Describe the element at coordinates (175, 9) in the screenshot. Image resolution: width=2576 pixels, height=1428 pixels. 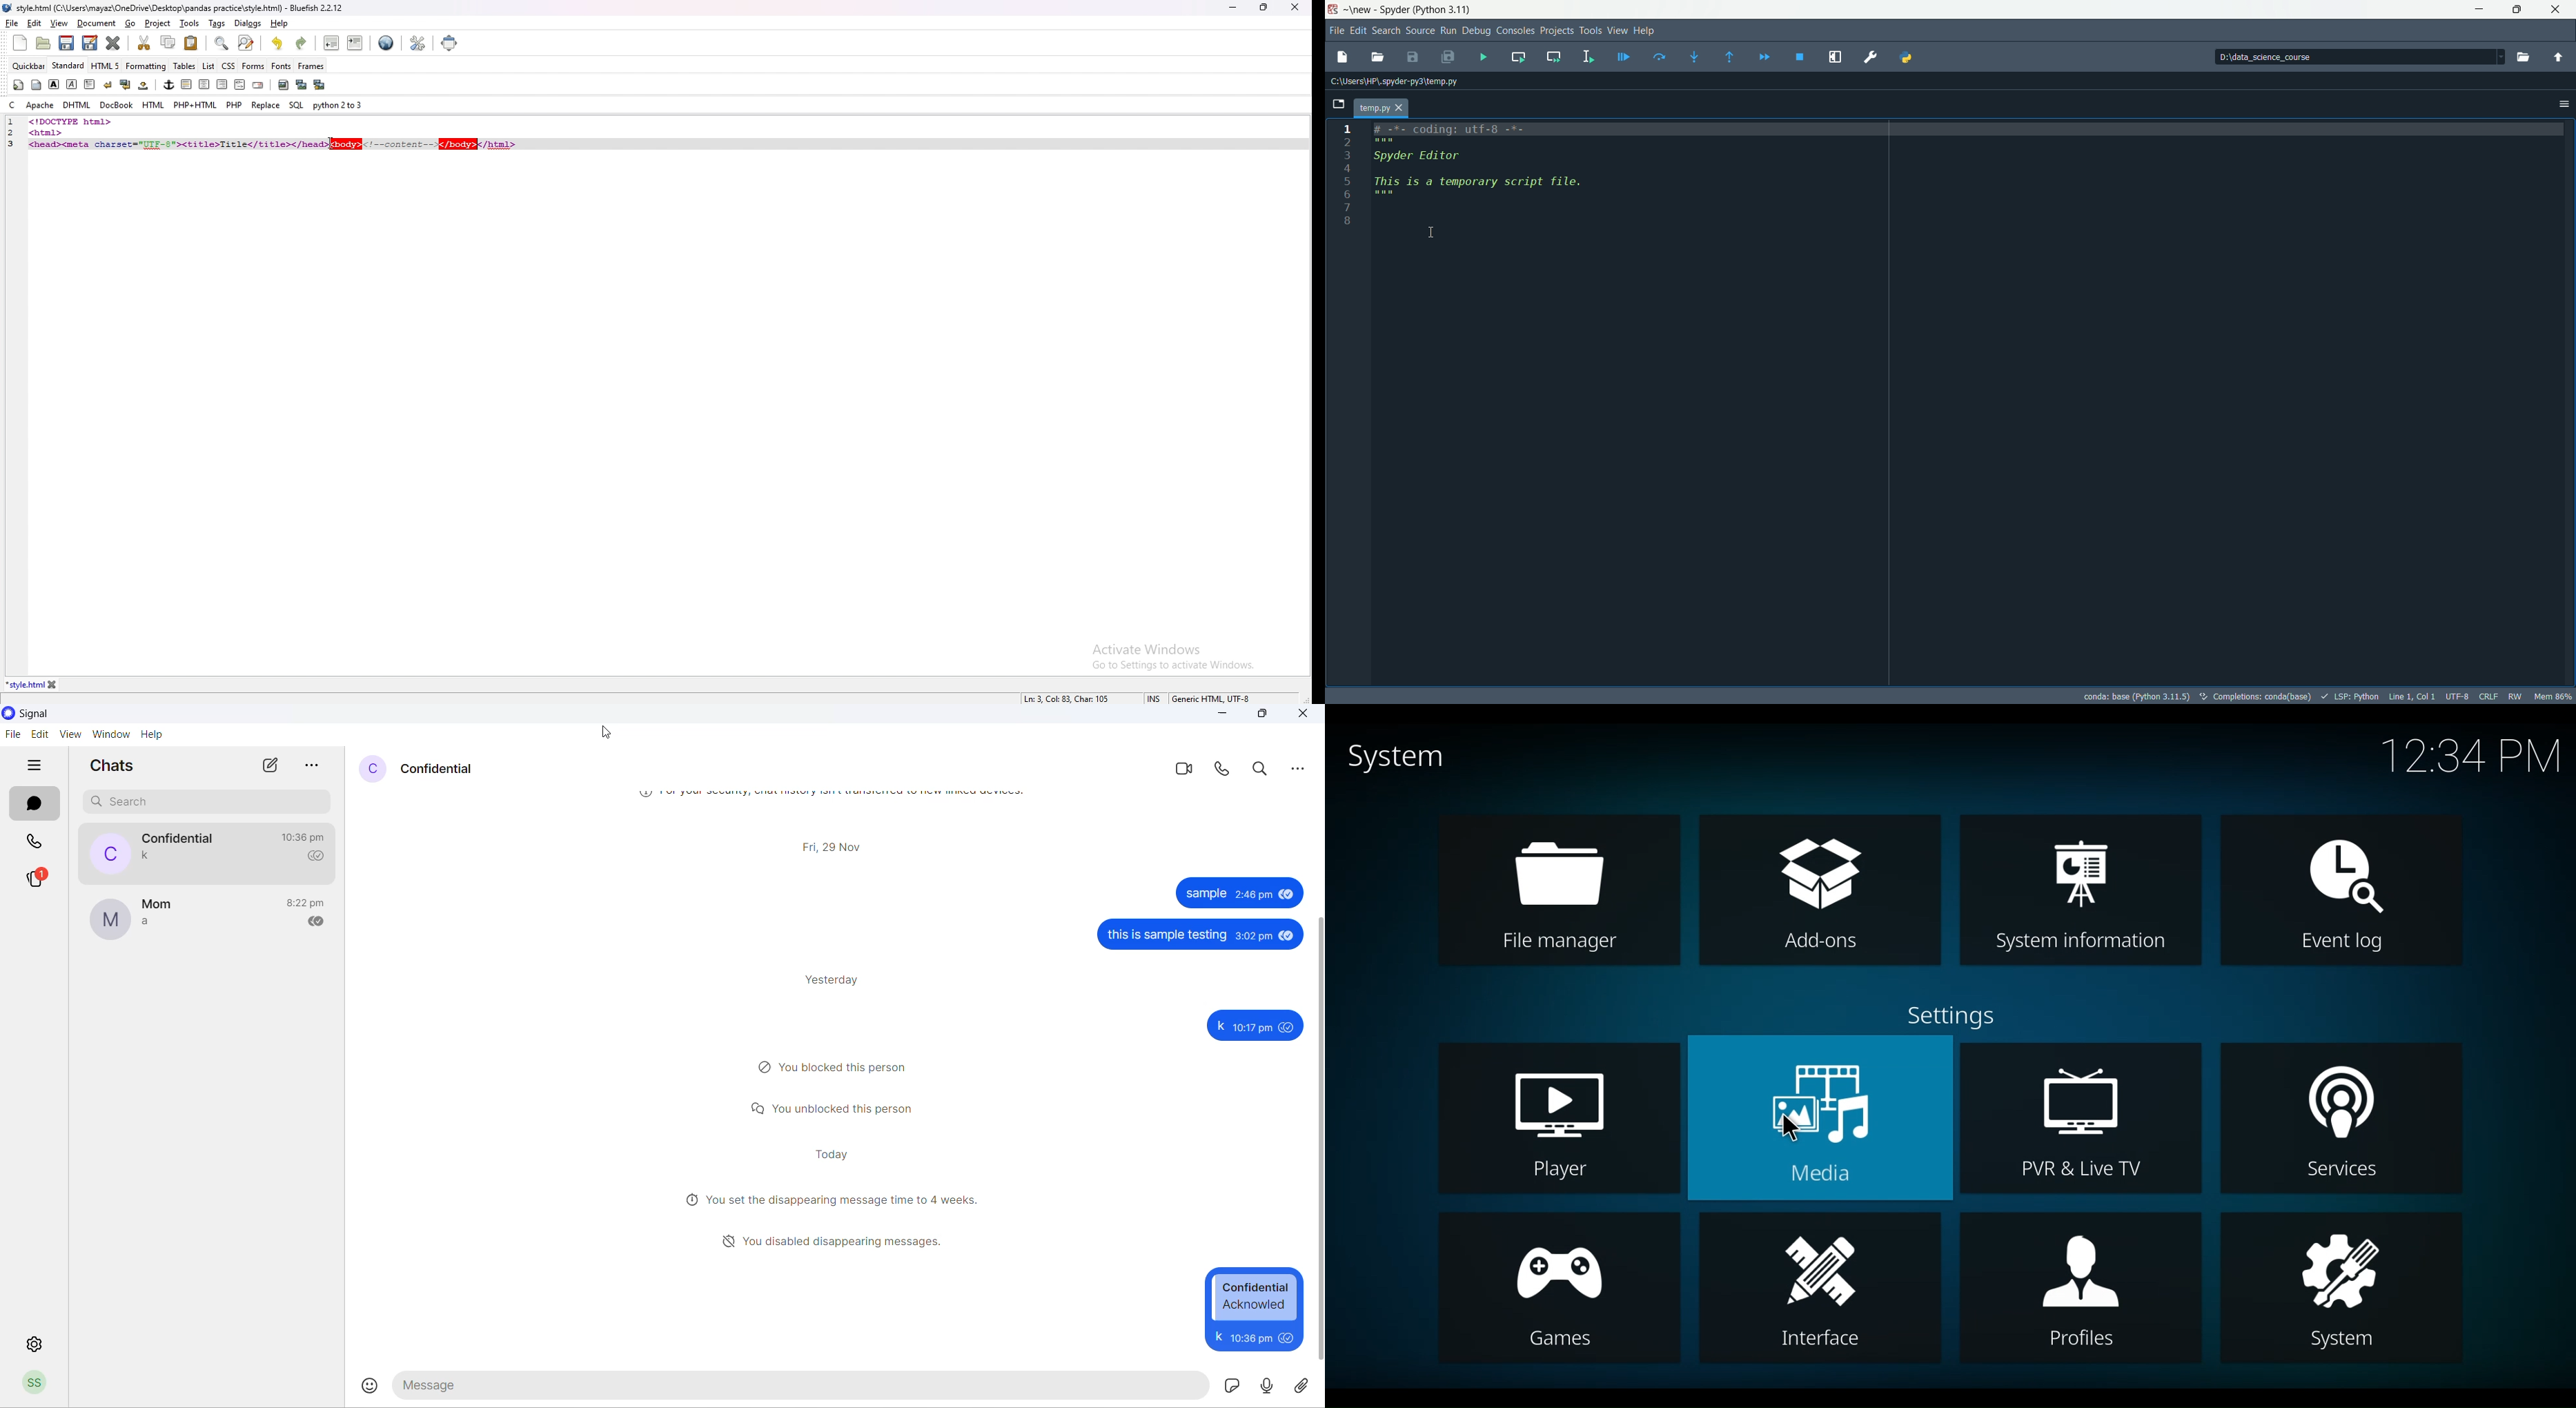
I see `file name` at that location.